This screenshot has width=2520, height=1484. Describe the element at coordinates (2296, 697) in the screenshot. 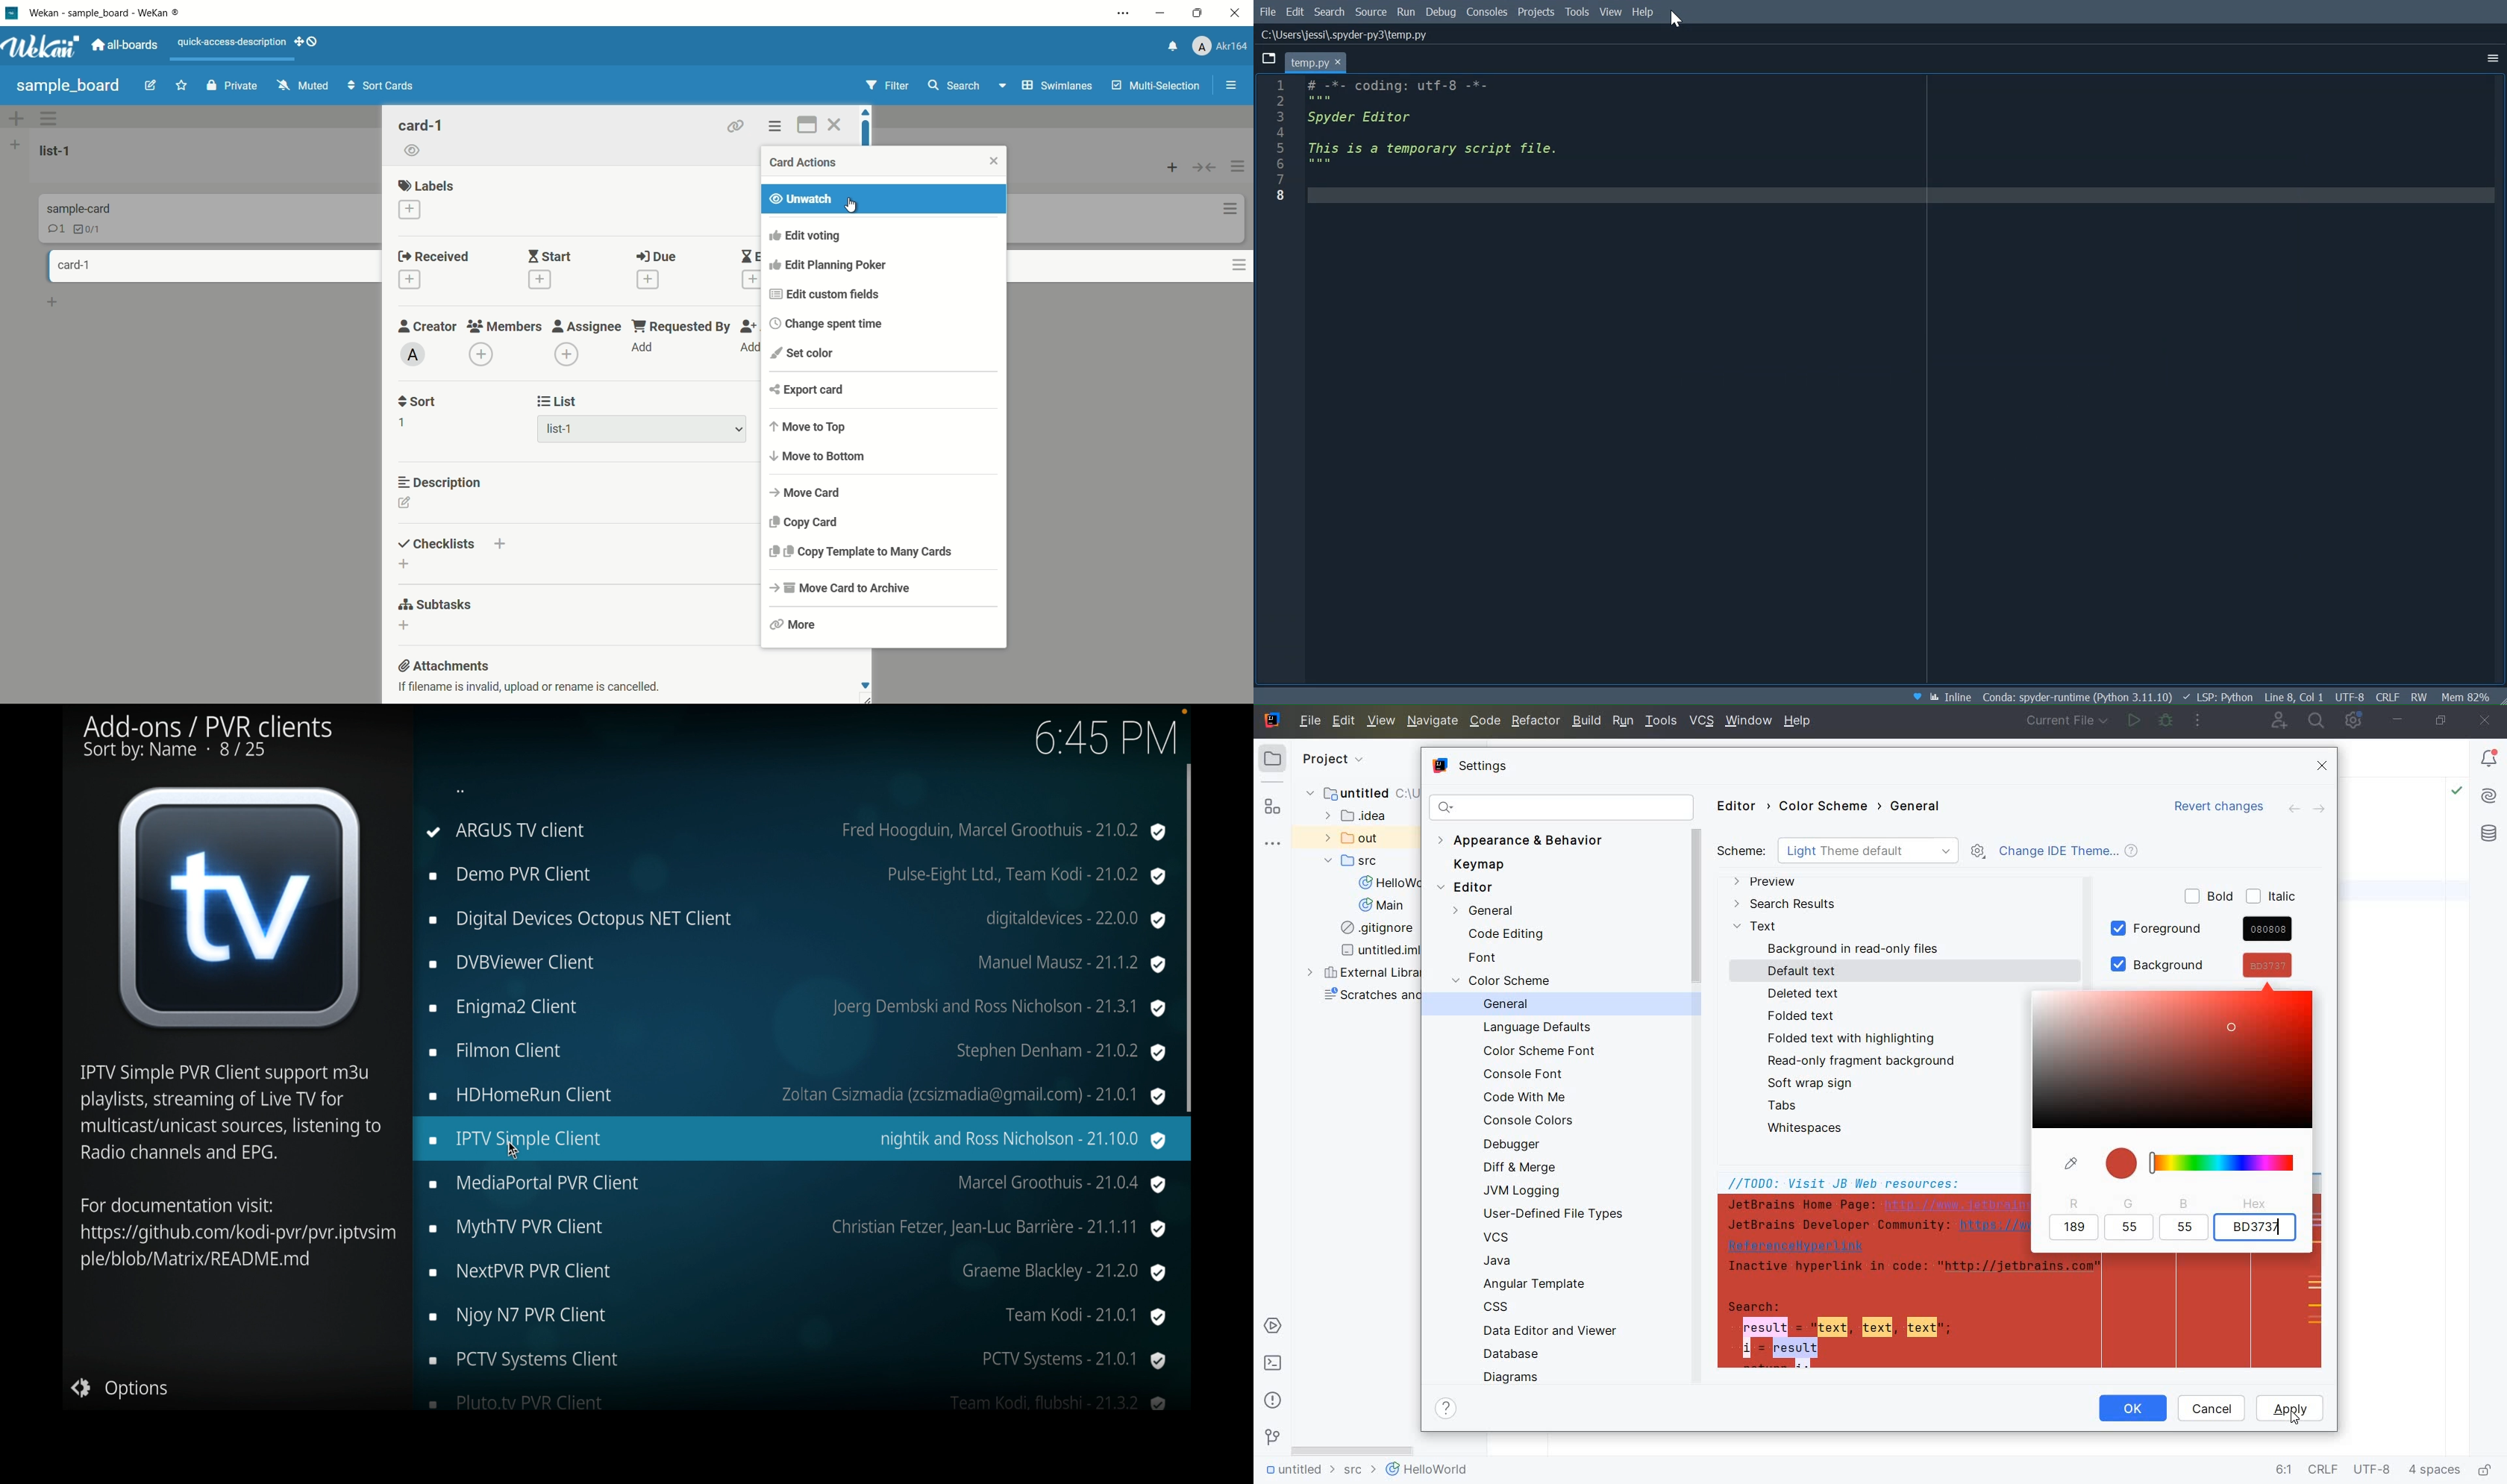

I see `Cursor Position` at that location.